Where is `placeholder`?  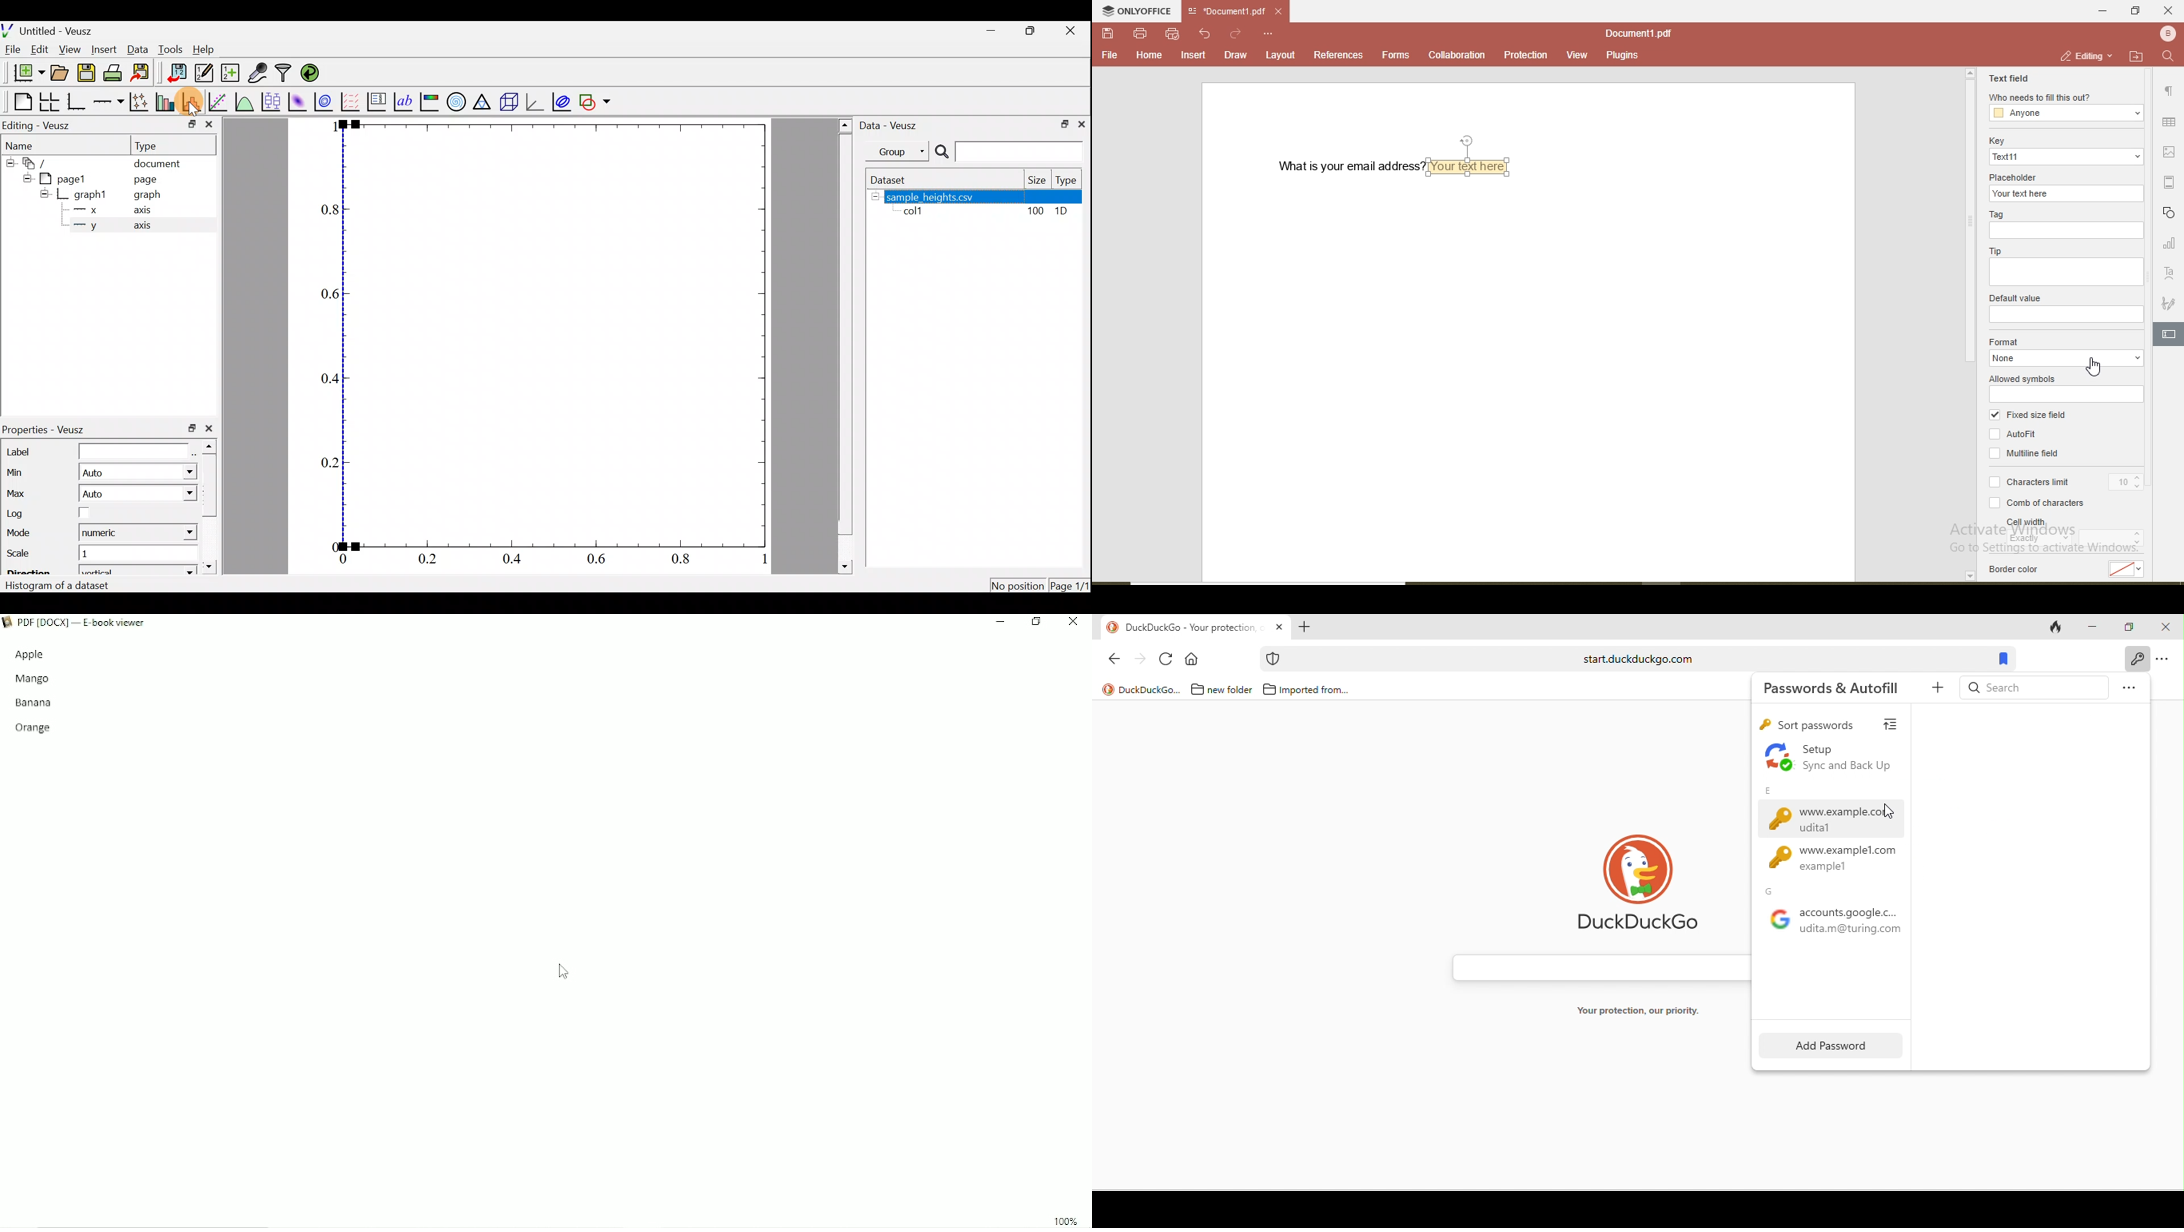 placeholder is located at coordinates (2016, 176).